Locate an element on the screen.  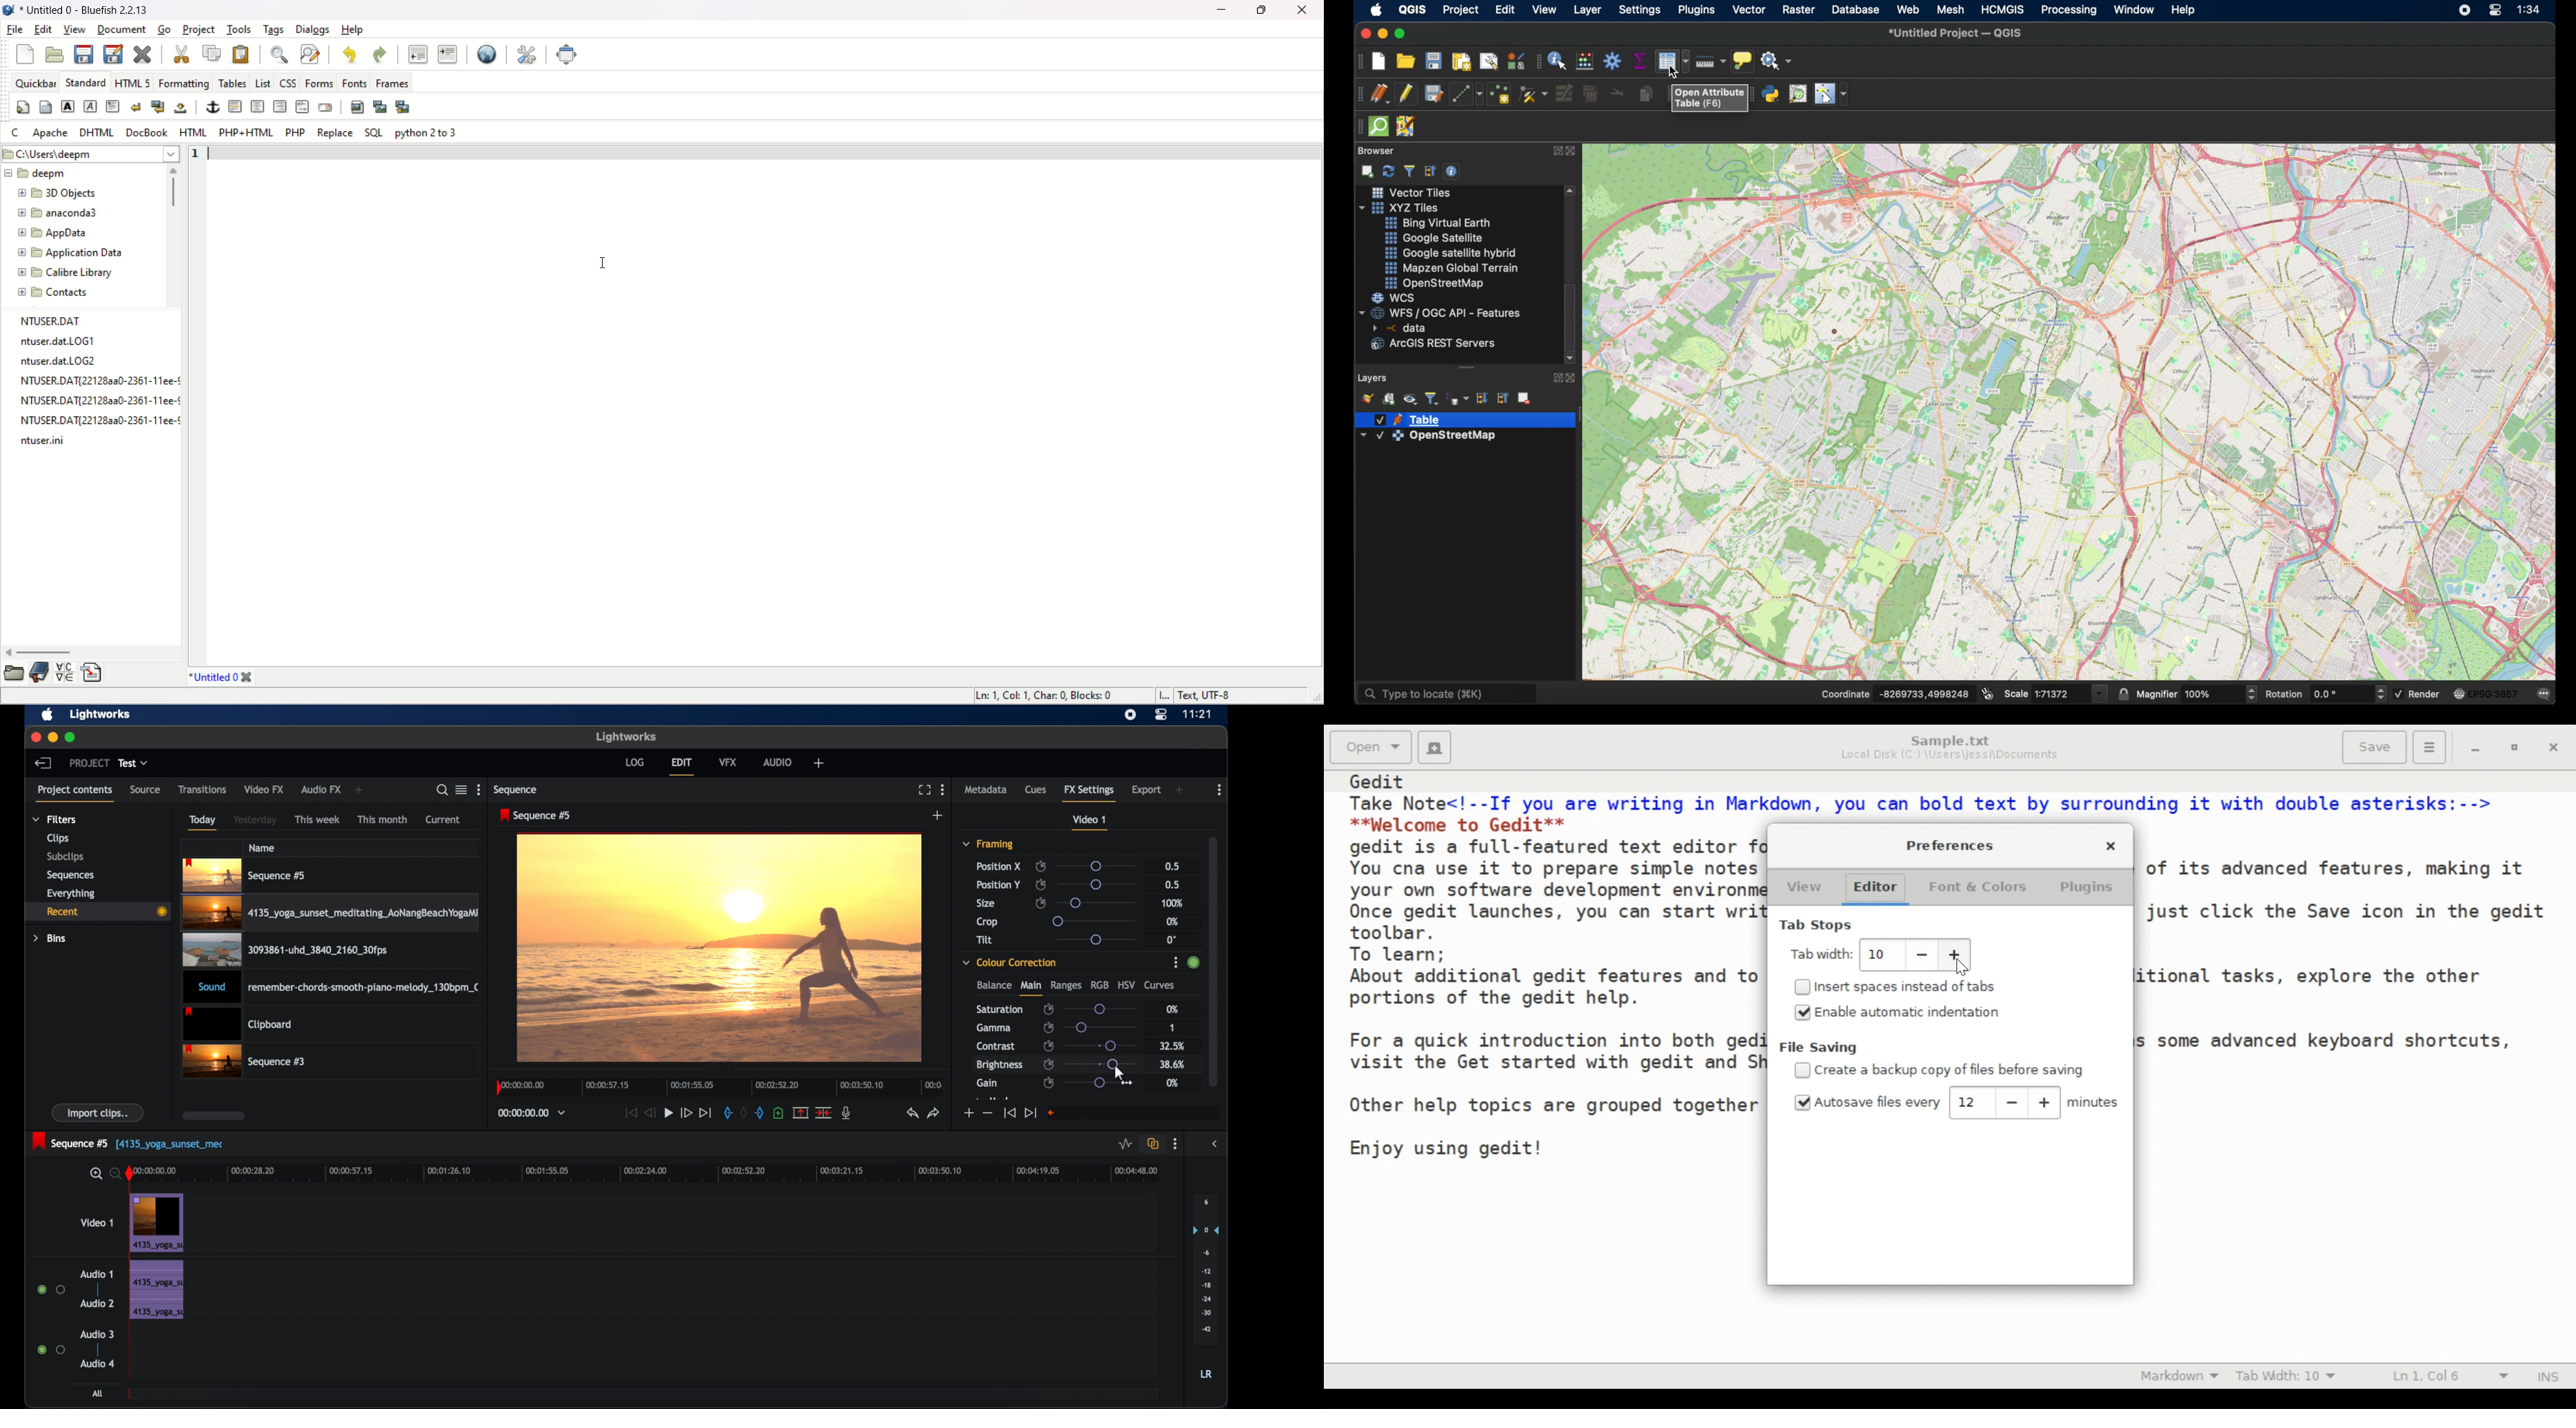
filepath is located at coordinates (90, 154).